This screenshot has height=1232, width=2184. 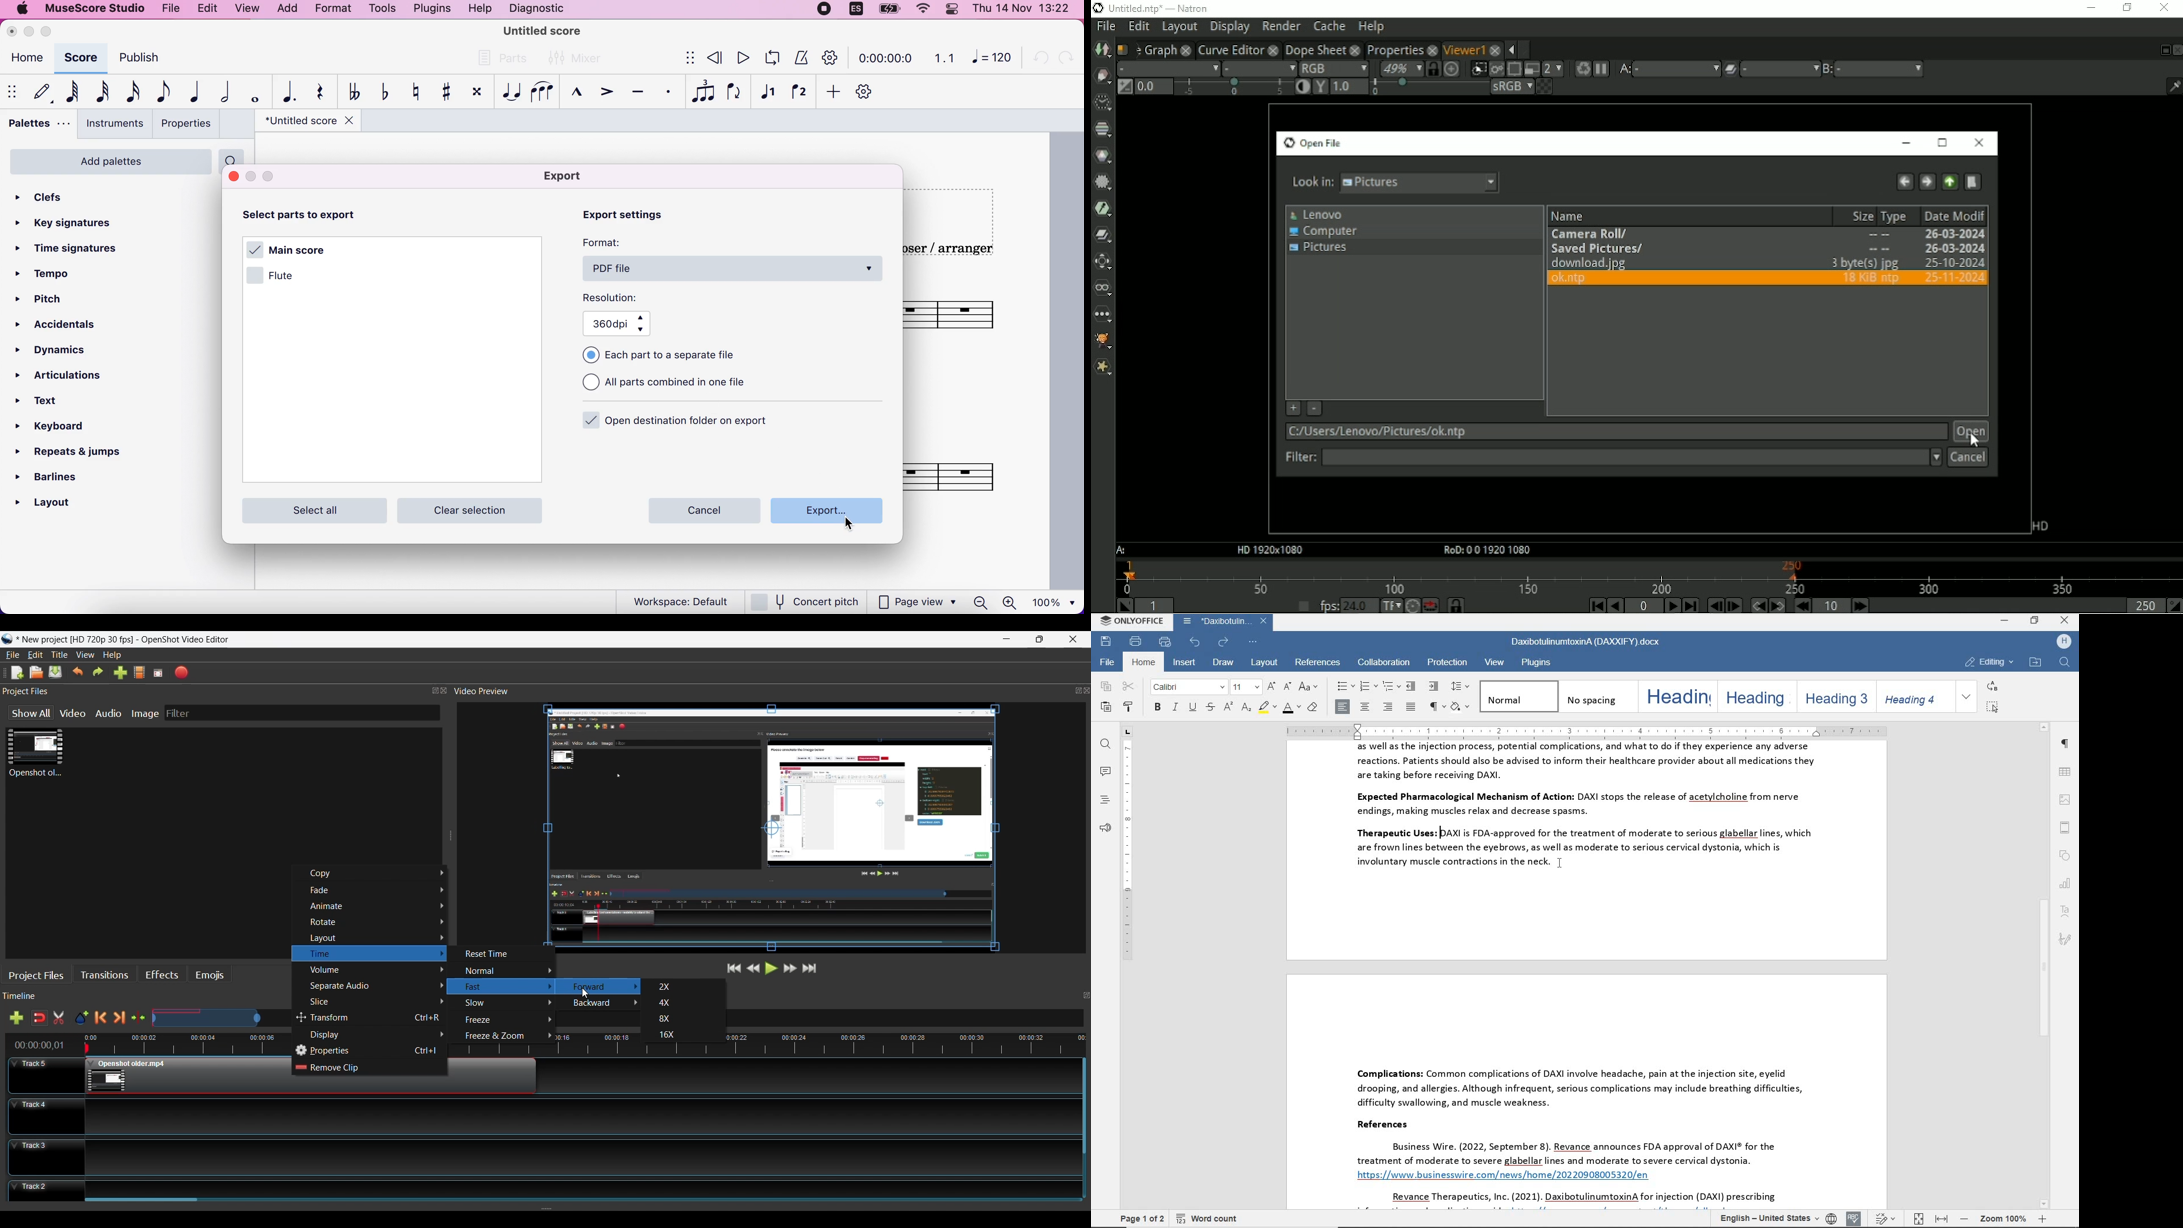 What do you see at coordinates (740, 59) in the screenshot?
I see `play` at bounding box center [740, 59].